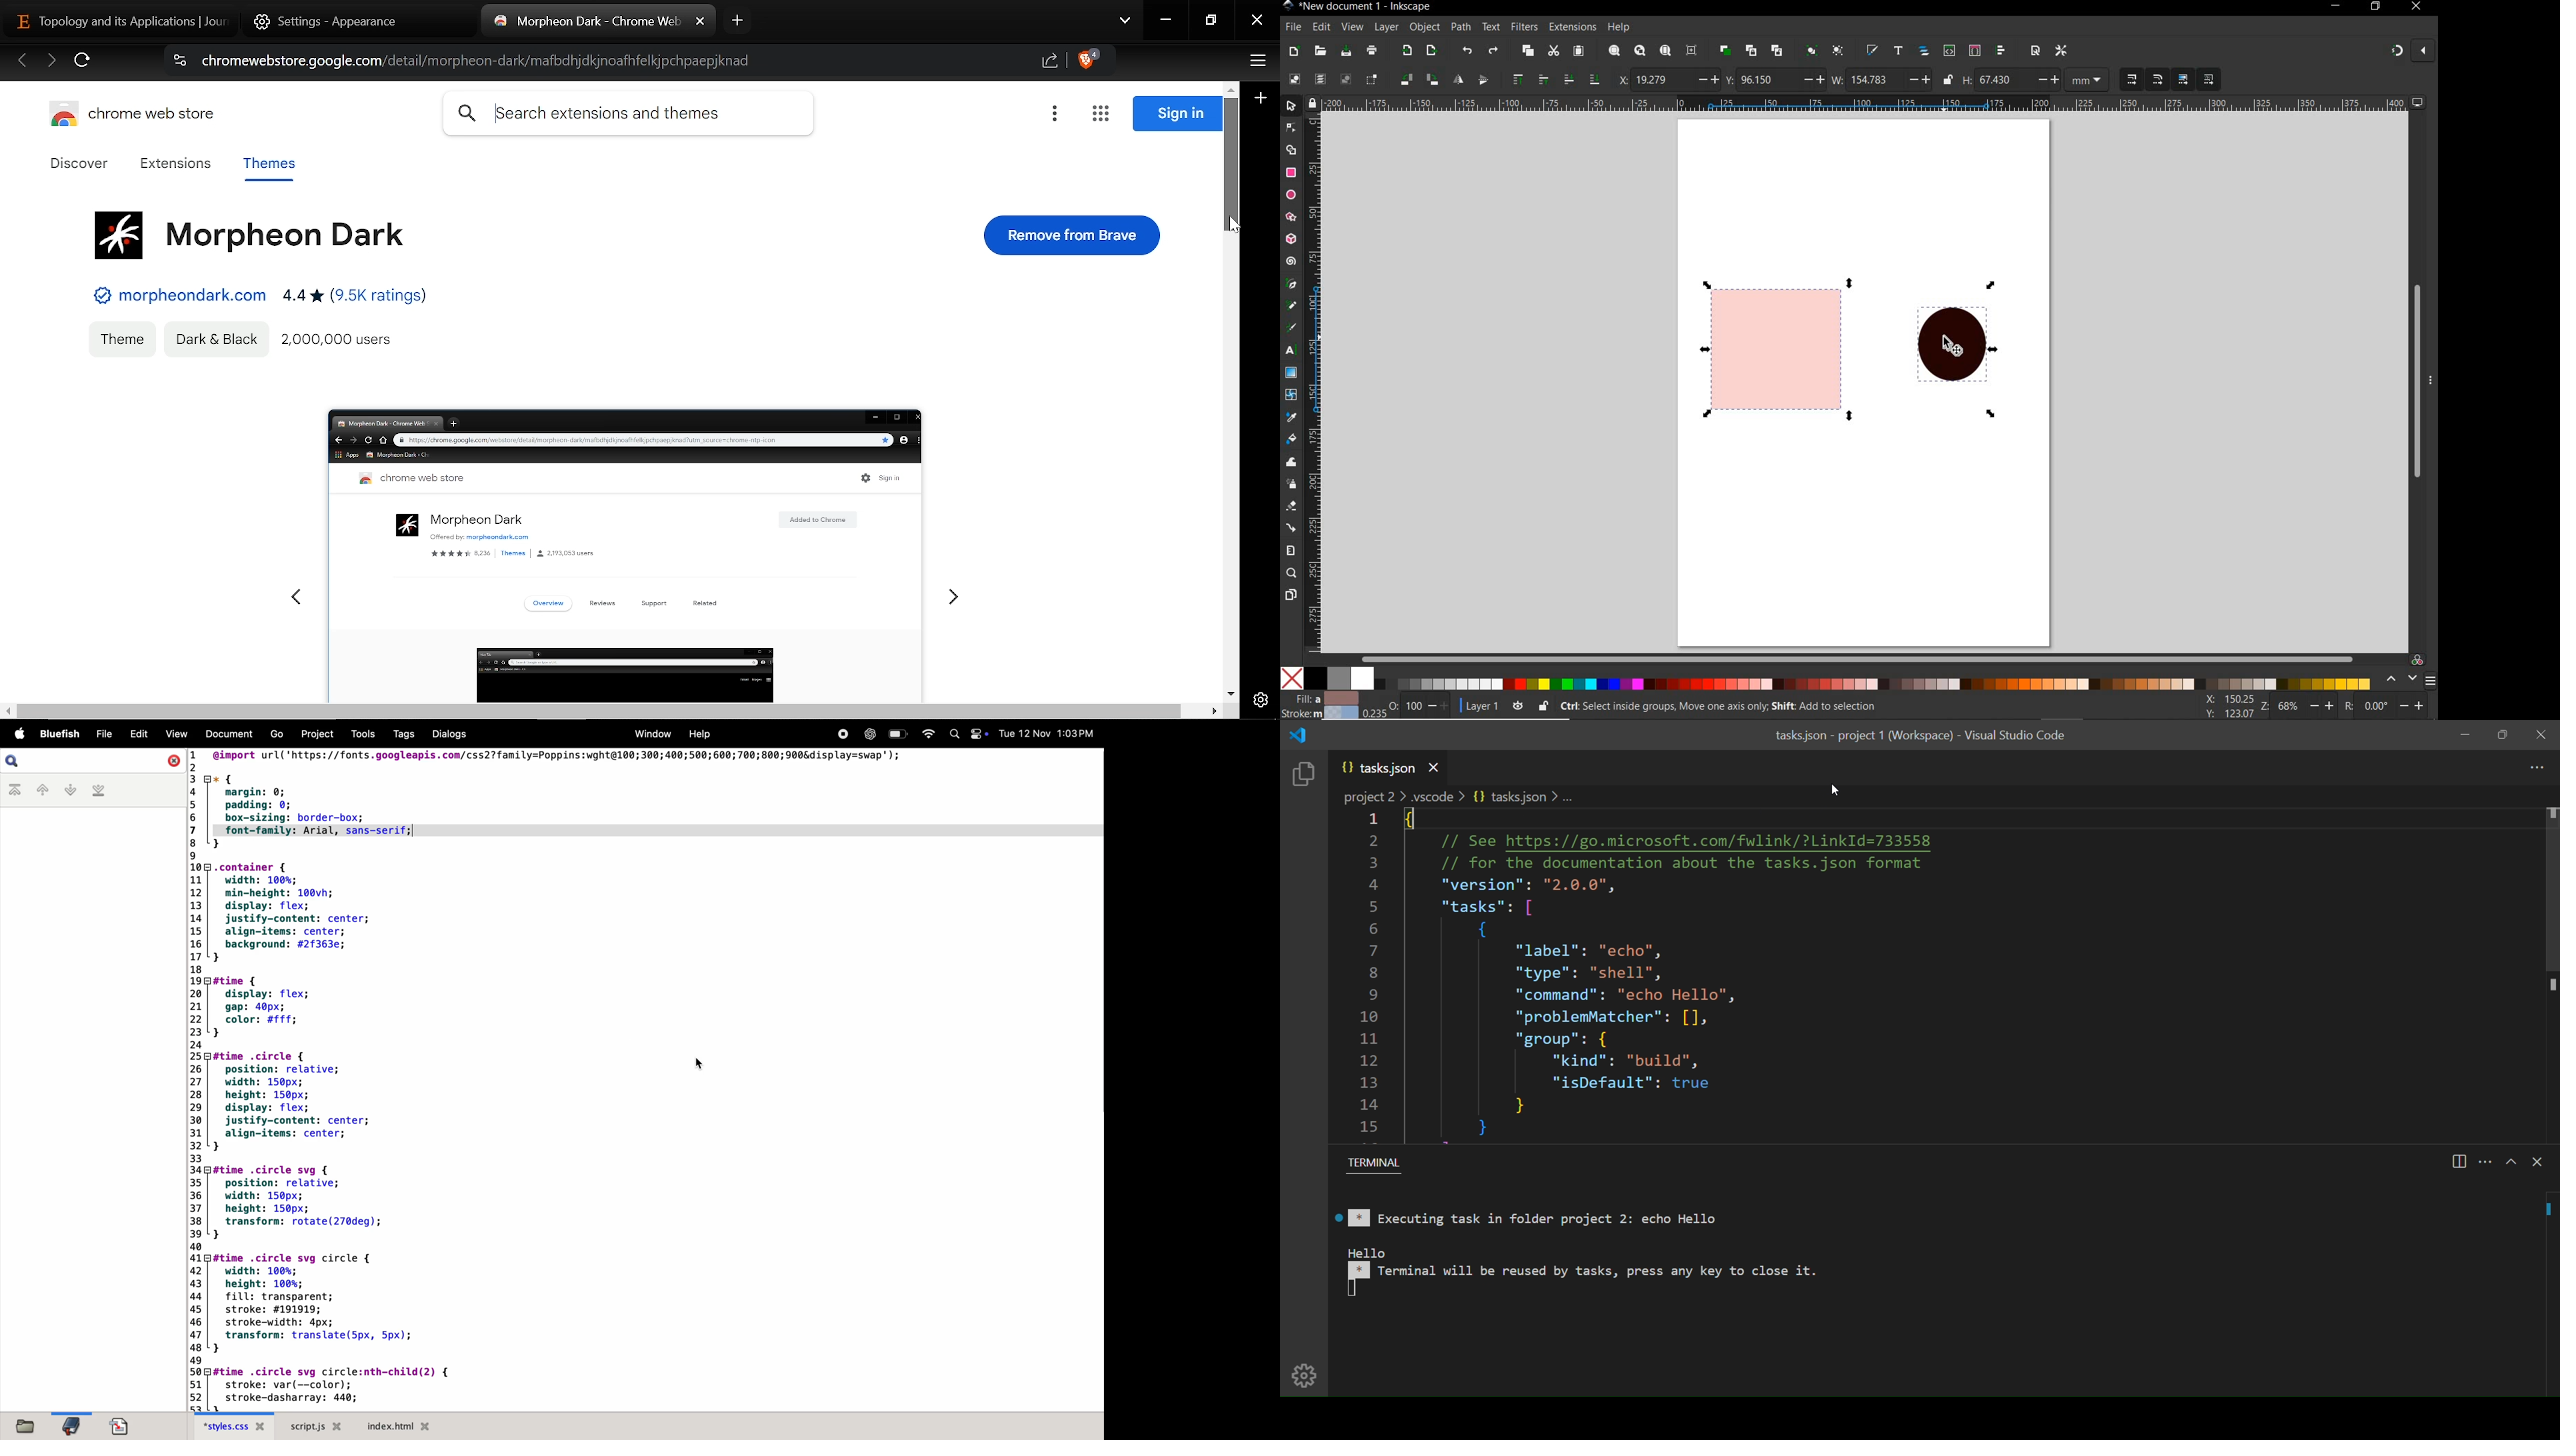 Image resolution: width=2576 pixels, height=1456 pixels. Describe the element at coordinates (1950, 348) in the screenshot. I see `SHAPE SELECTED` at that location.